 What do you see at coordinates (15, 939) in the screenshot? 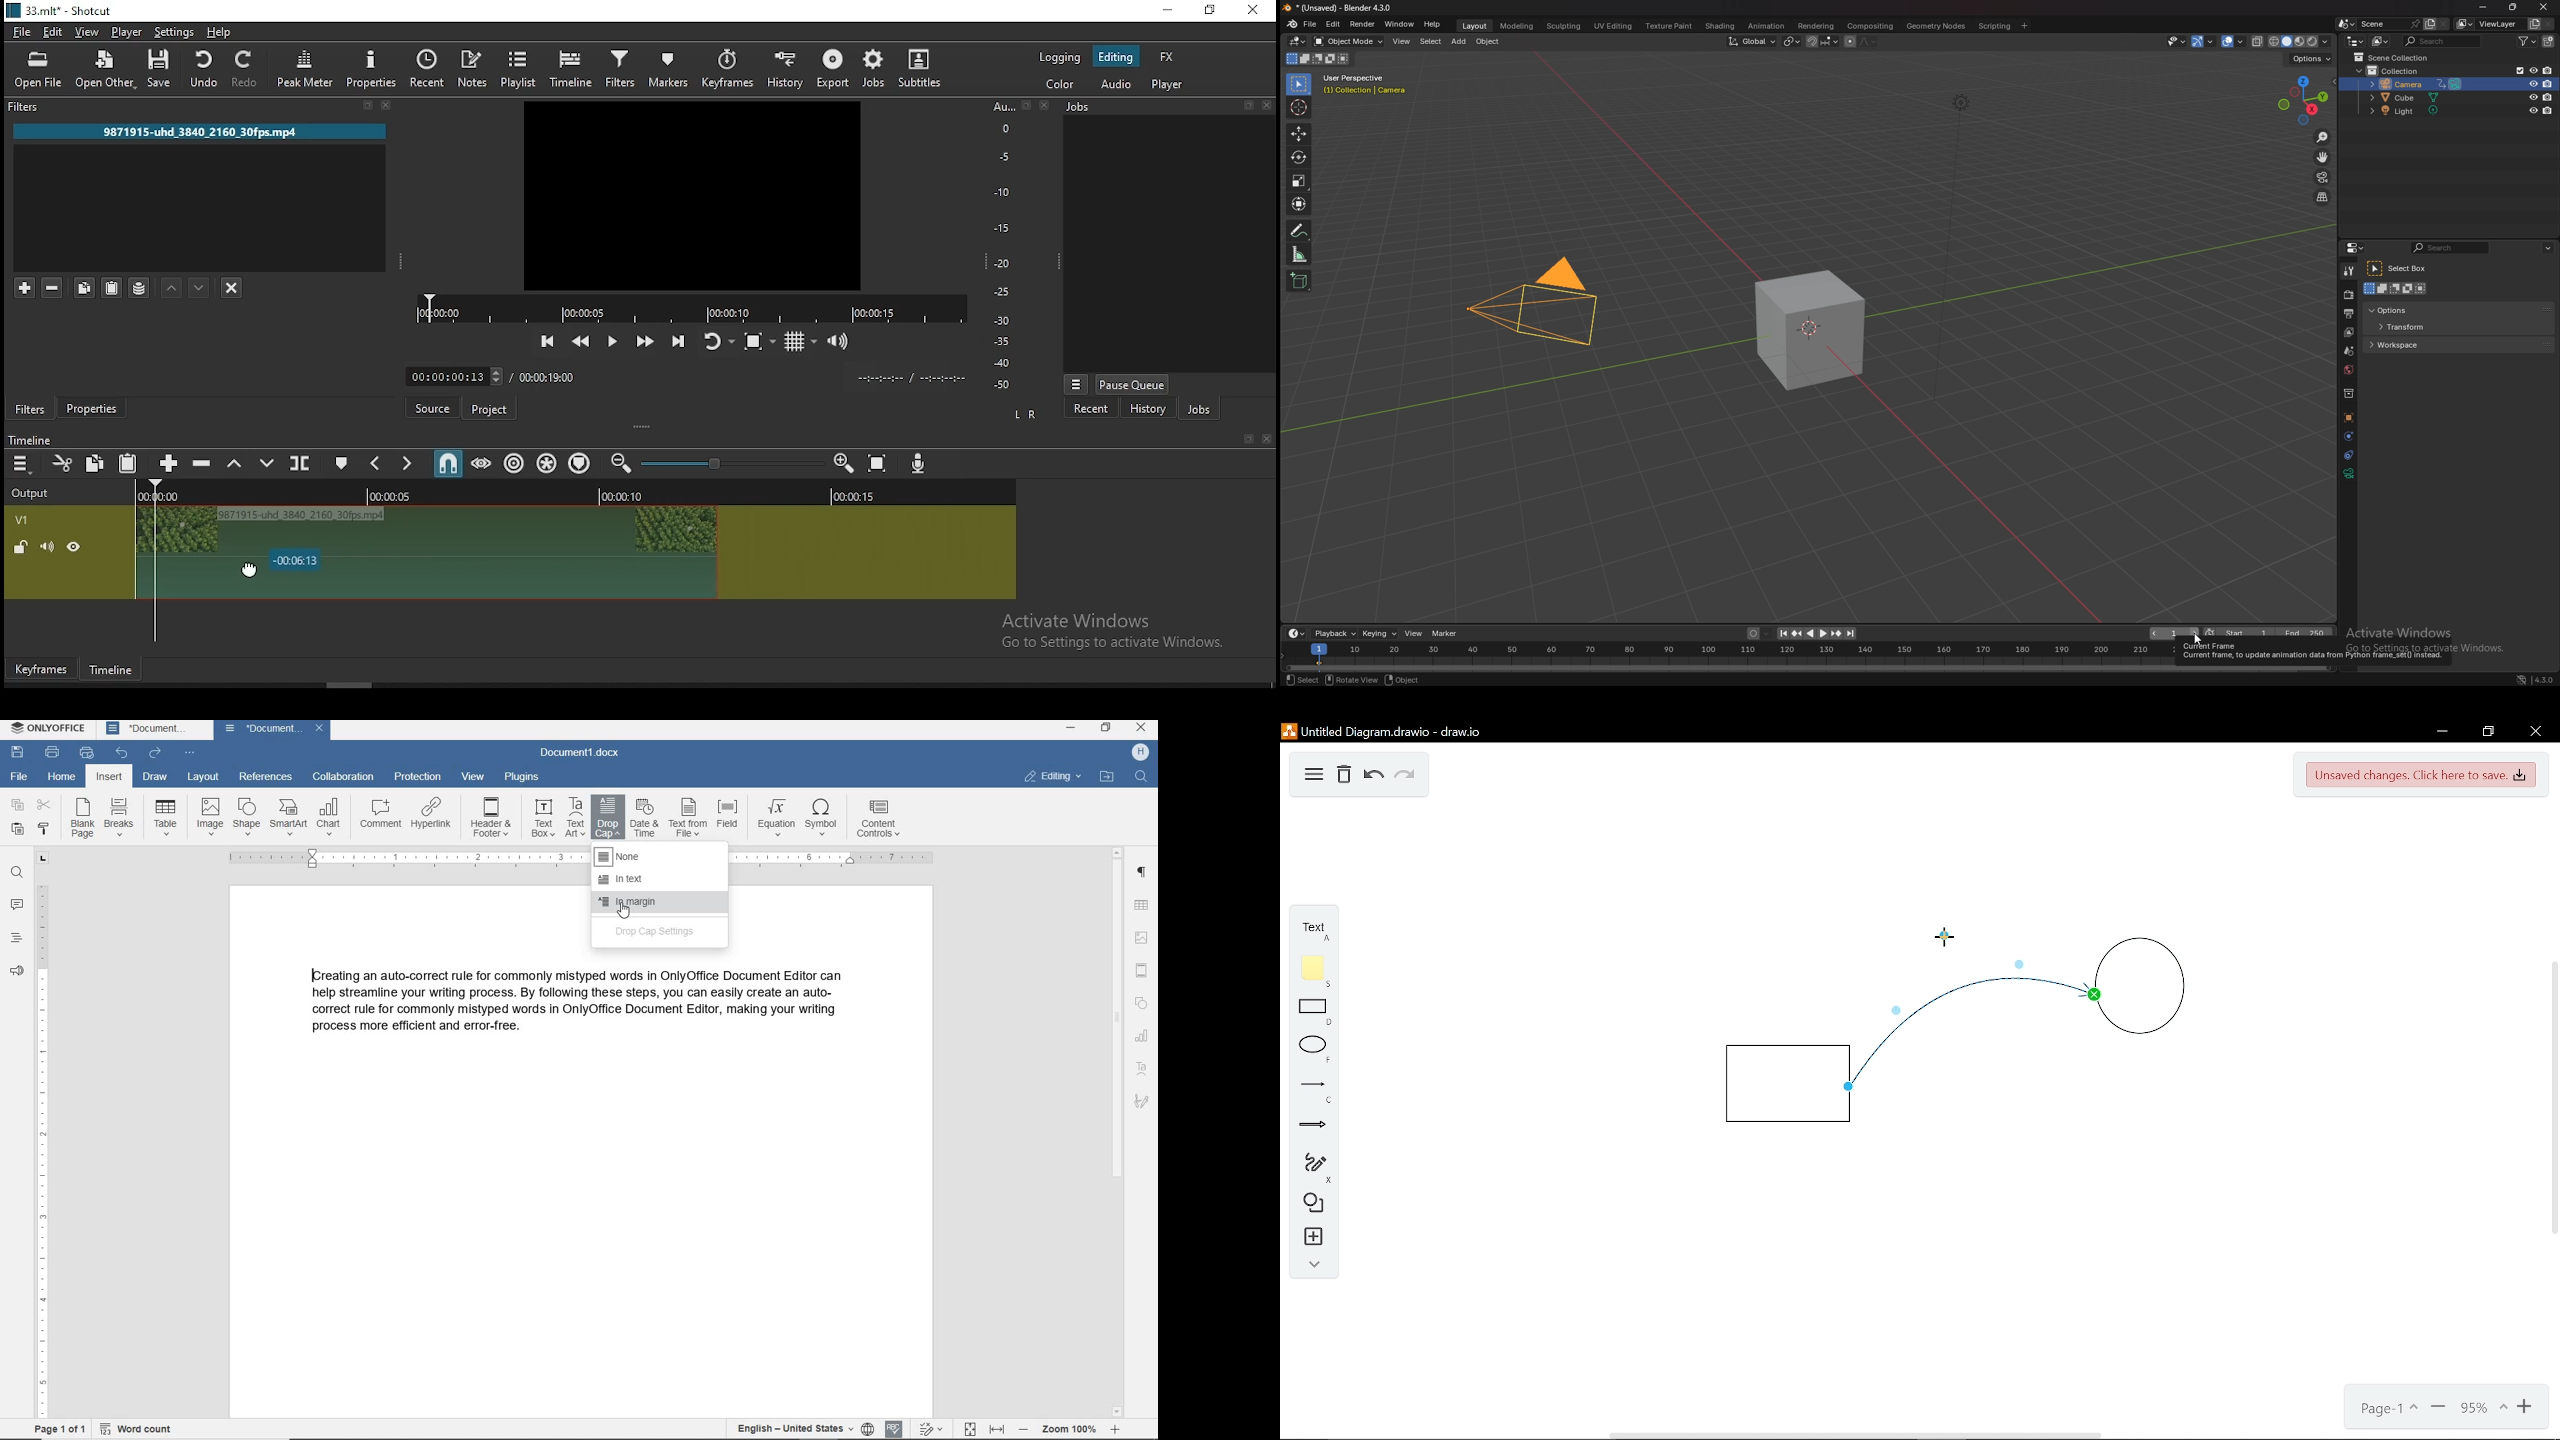
I see `headings` at bounding box center [15, 939].